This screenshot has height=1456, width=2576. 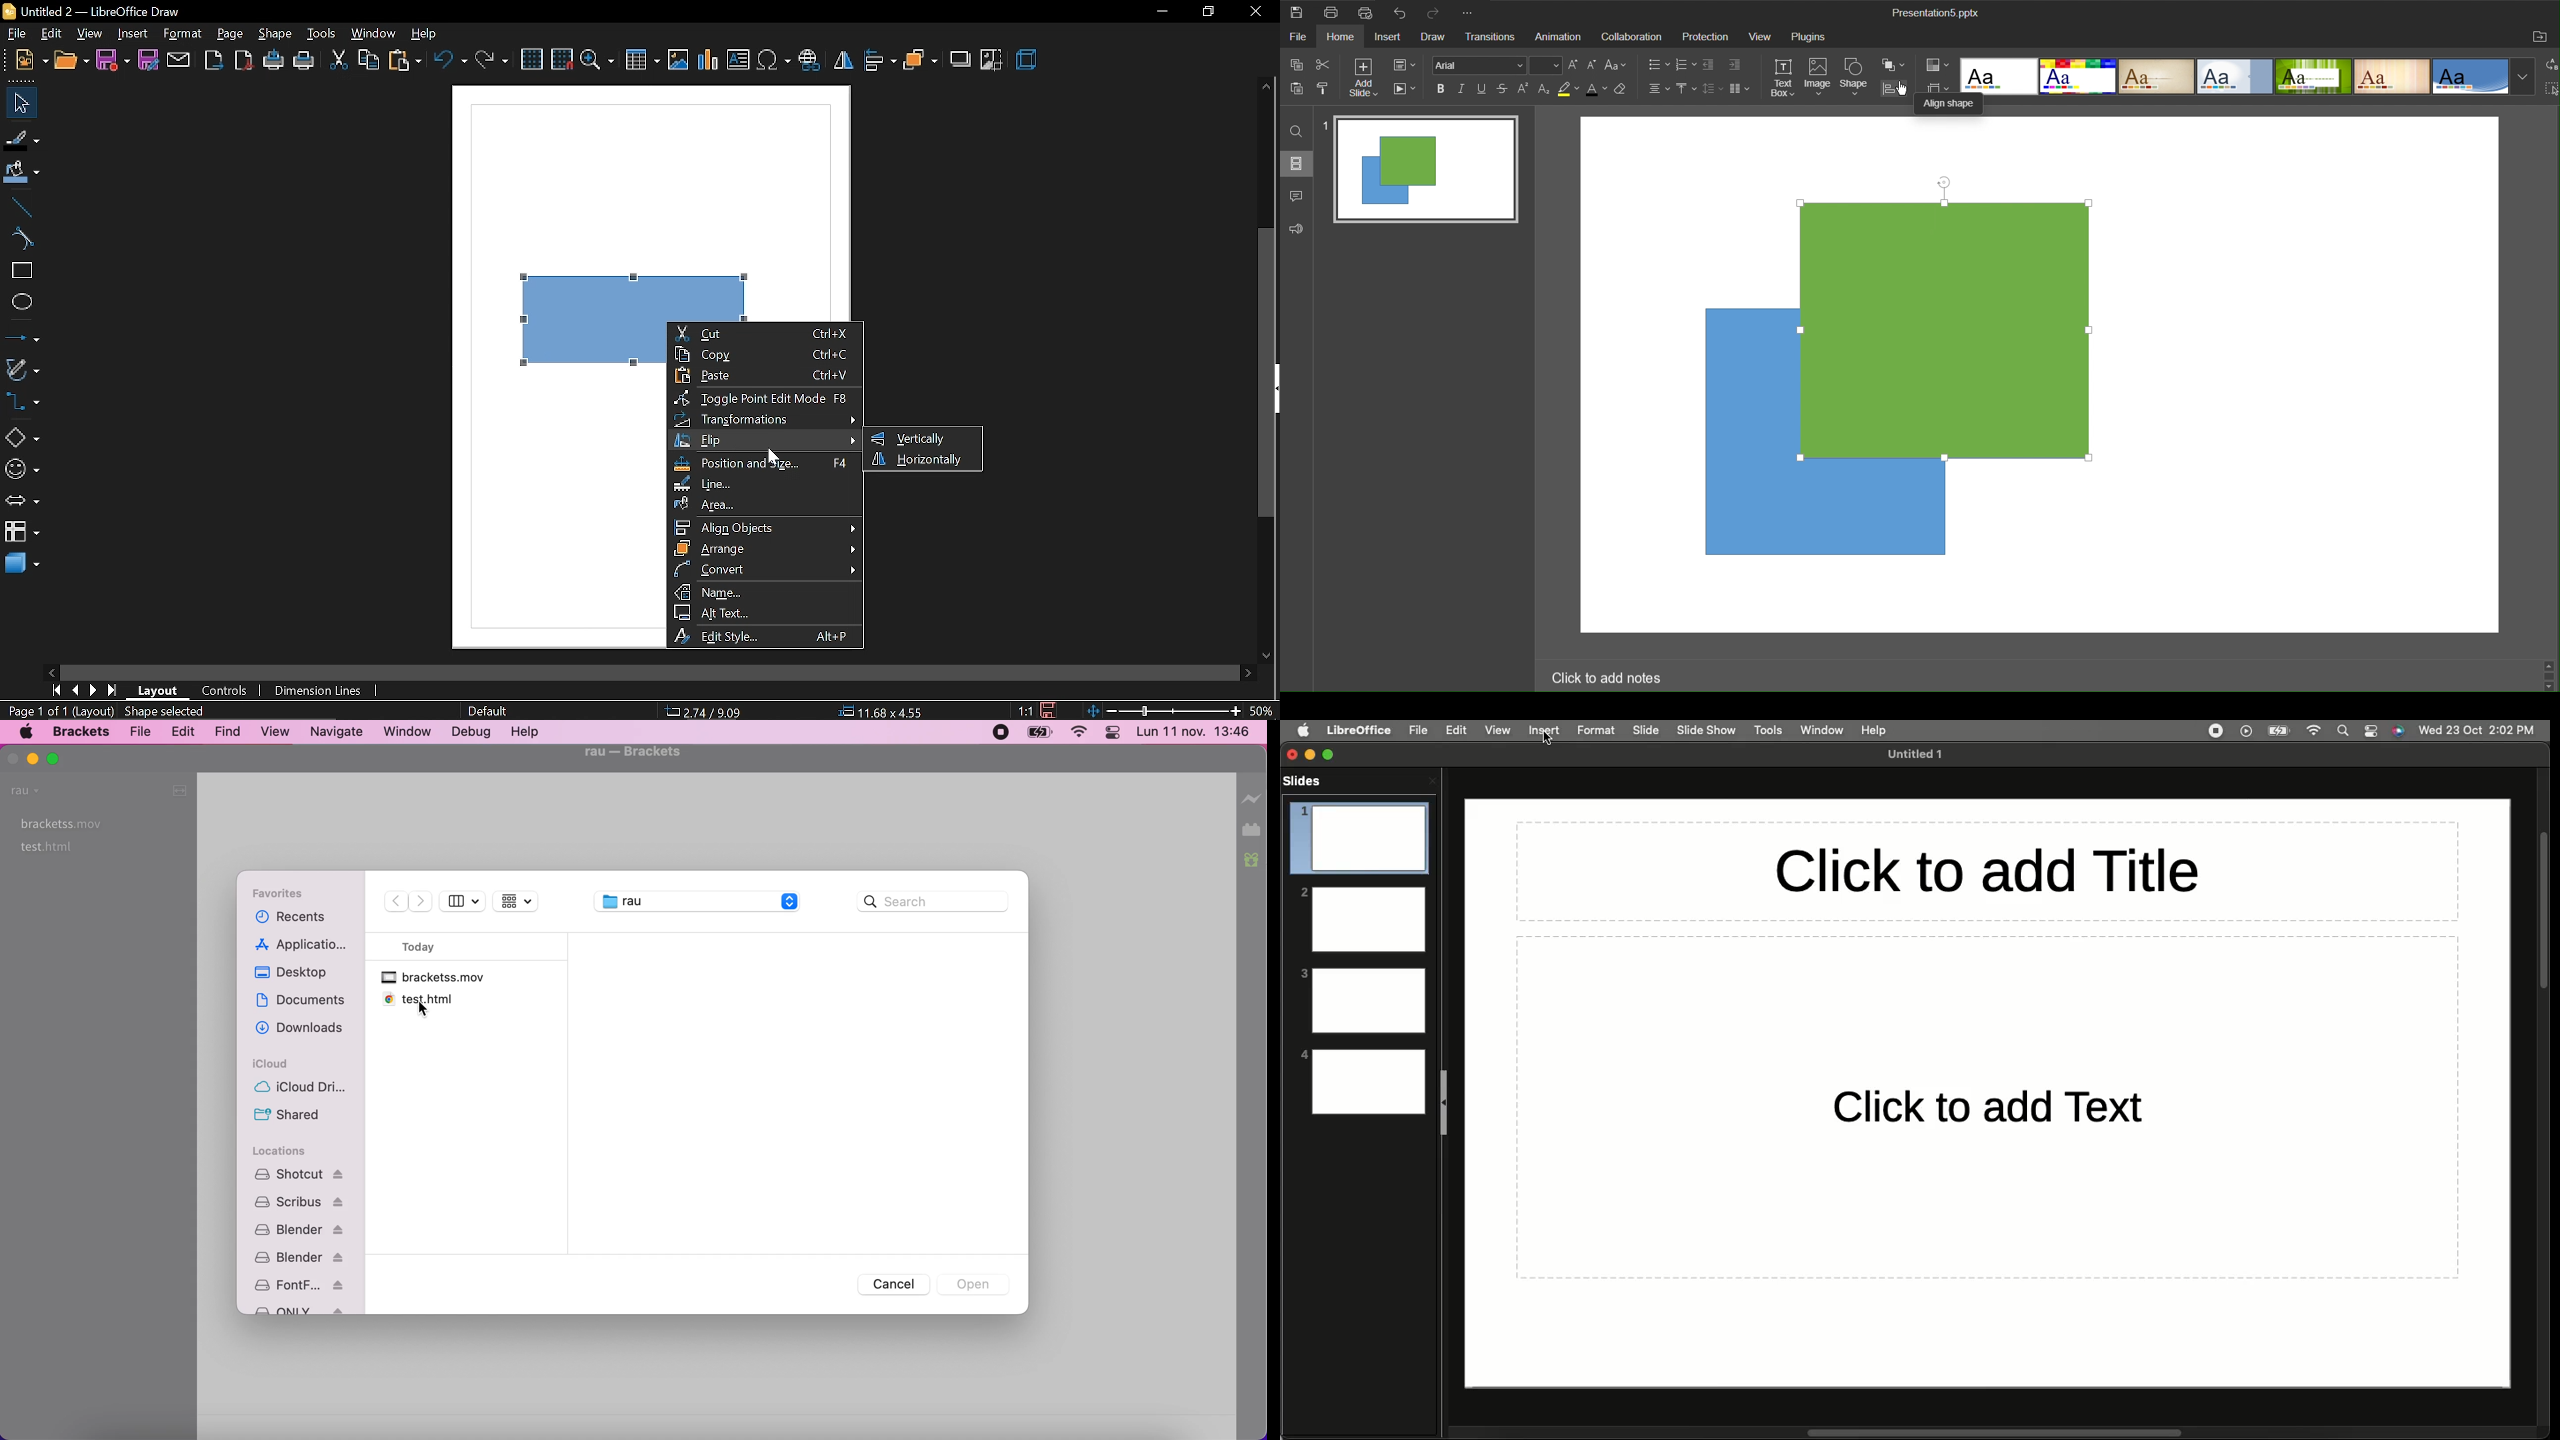 What do you see at coordinates (1497, 730) in the screenshot?
I see `View` at bounding box center [1497, 730].